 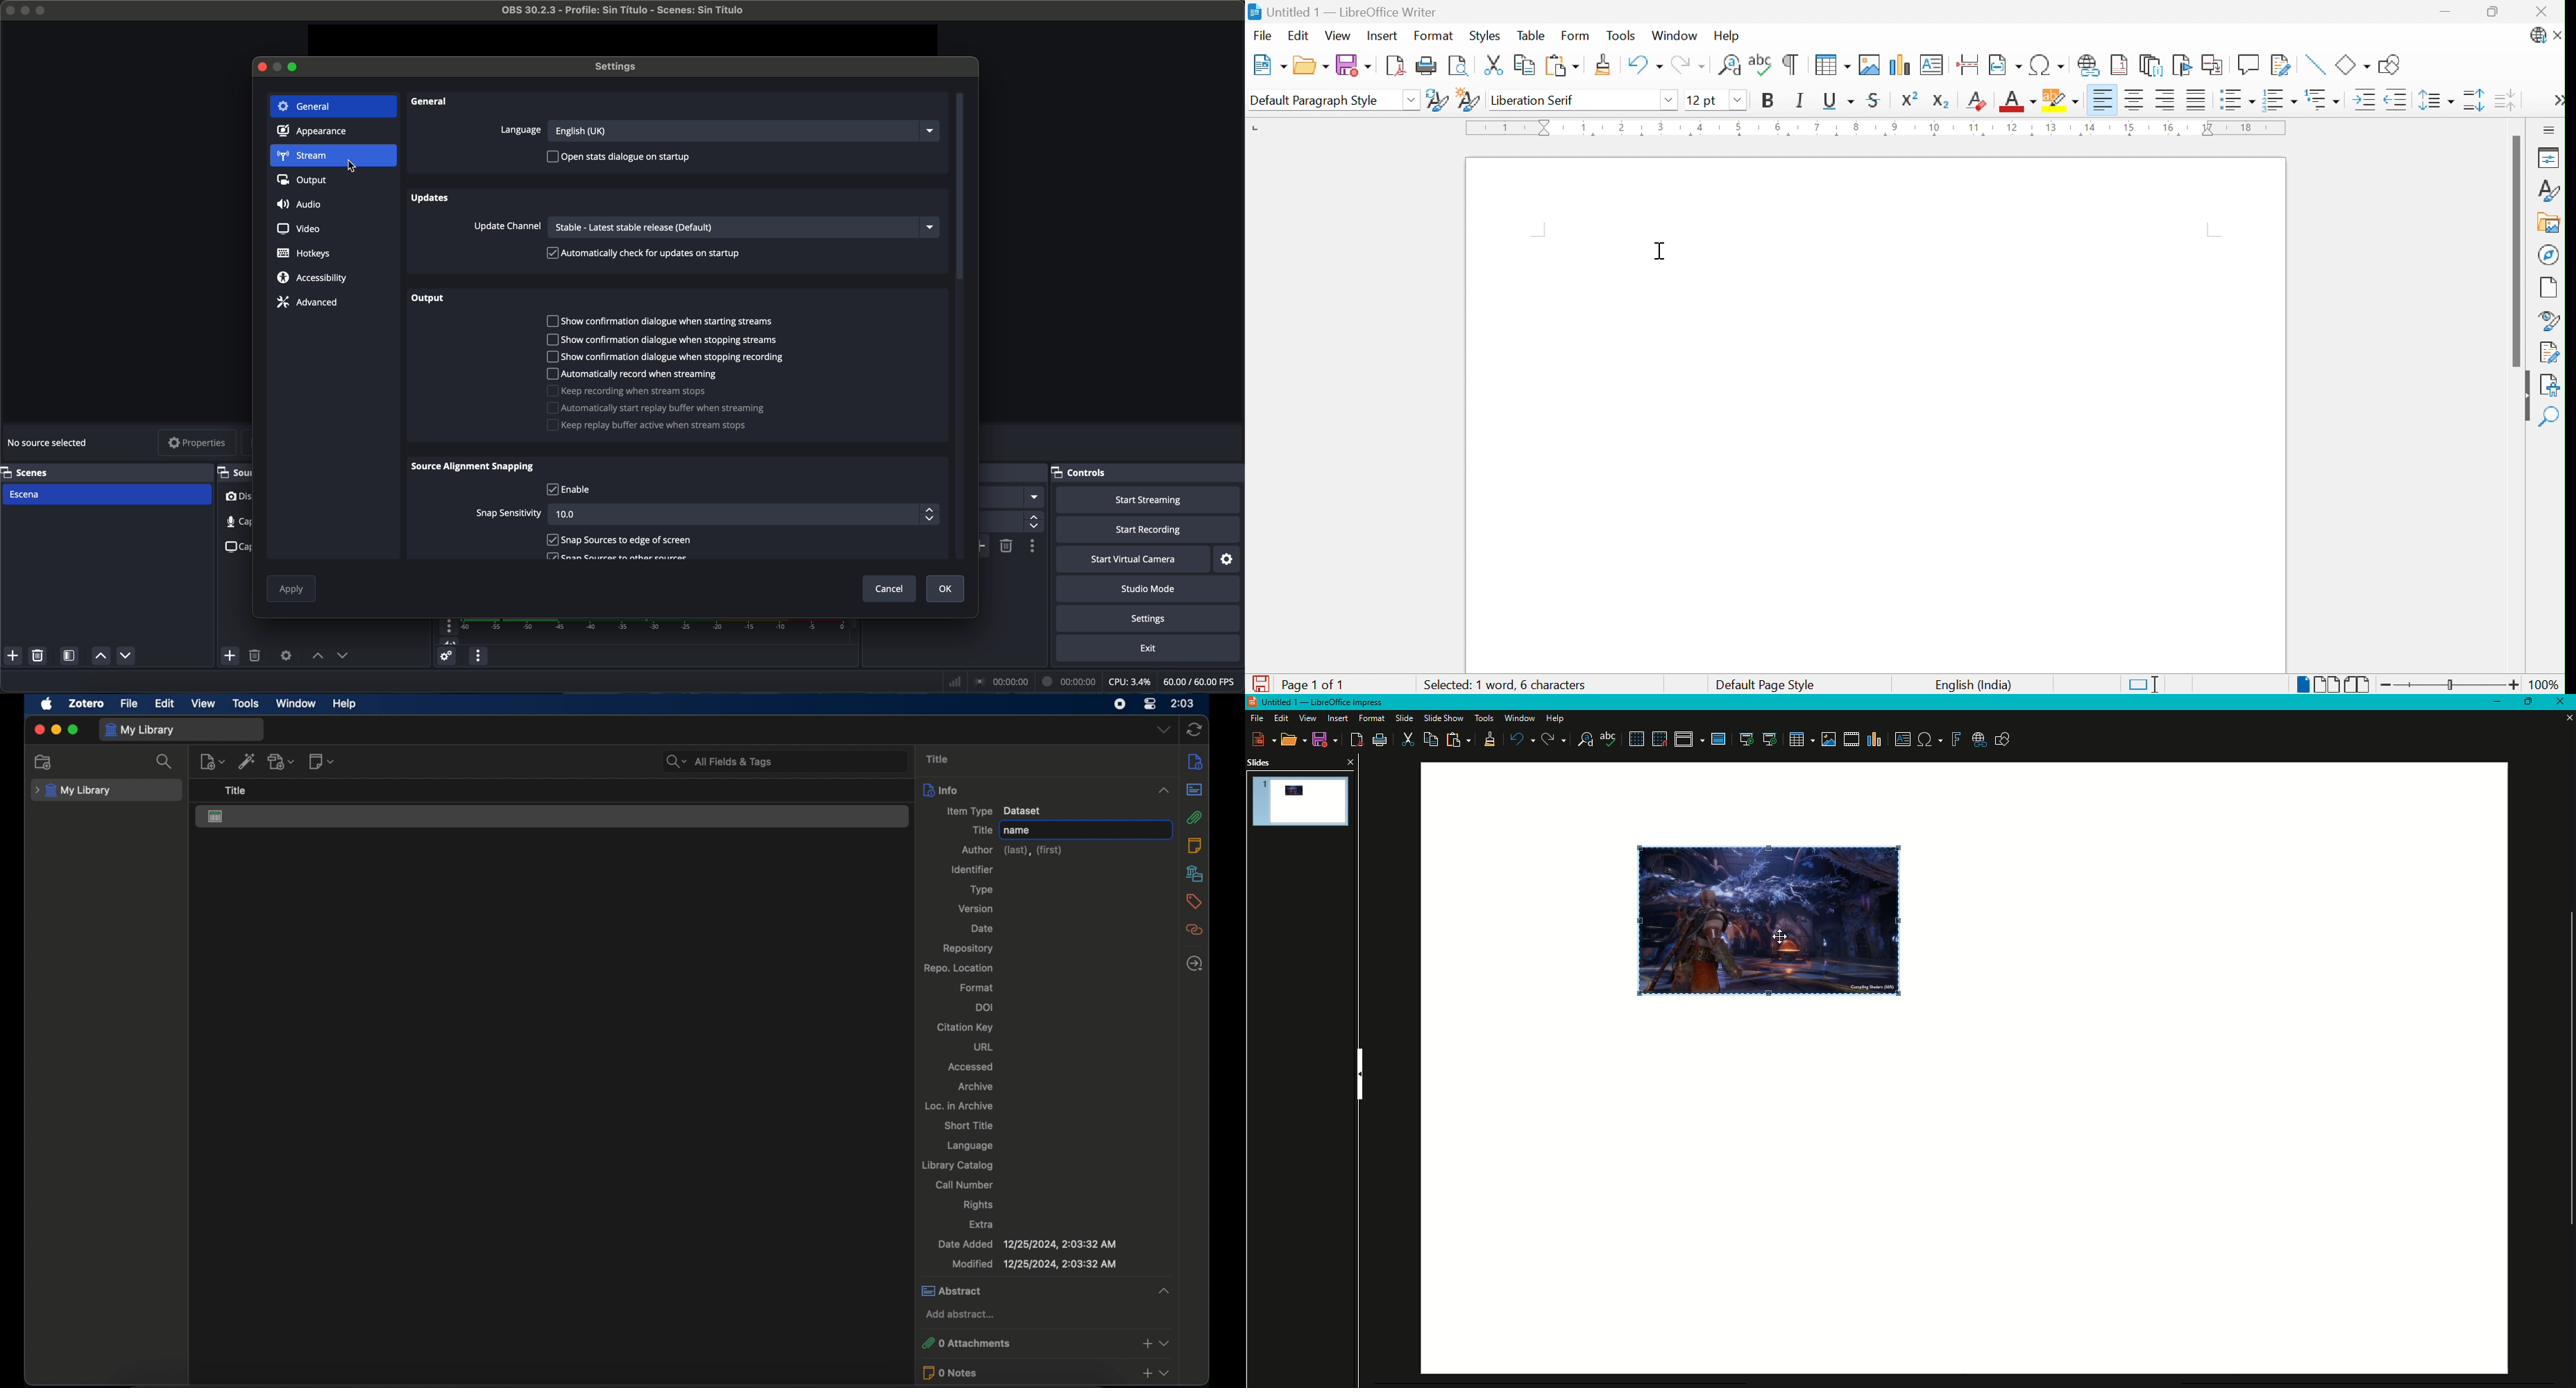 I want to click on Export as PDF, so click(x=1396, y=67).